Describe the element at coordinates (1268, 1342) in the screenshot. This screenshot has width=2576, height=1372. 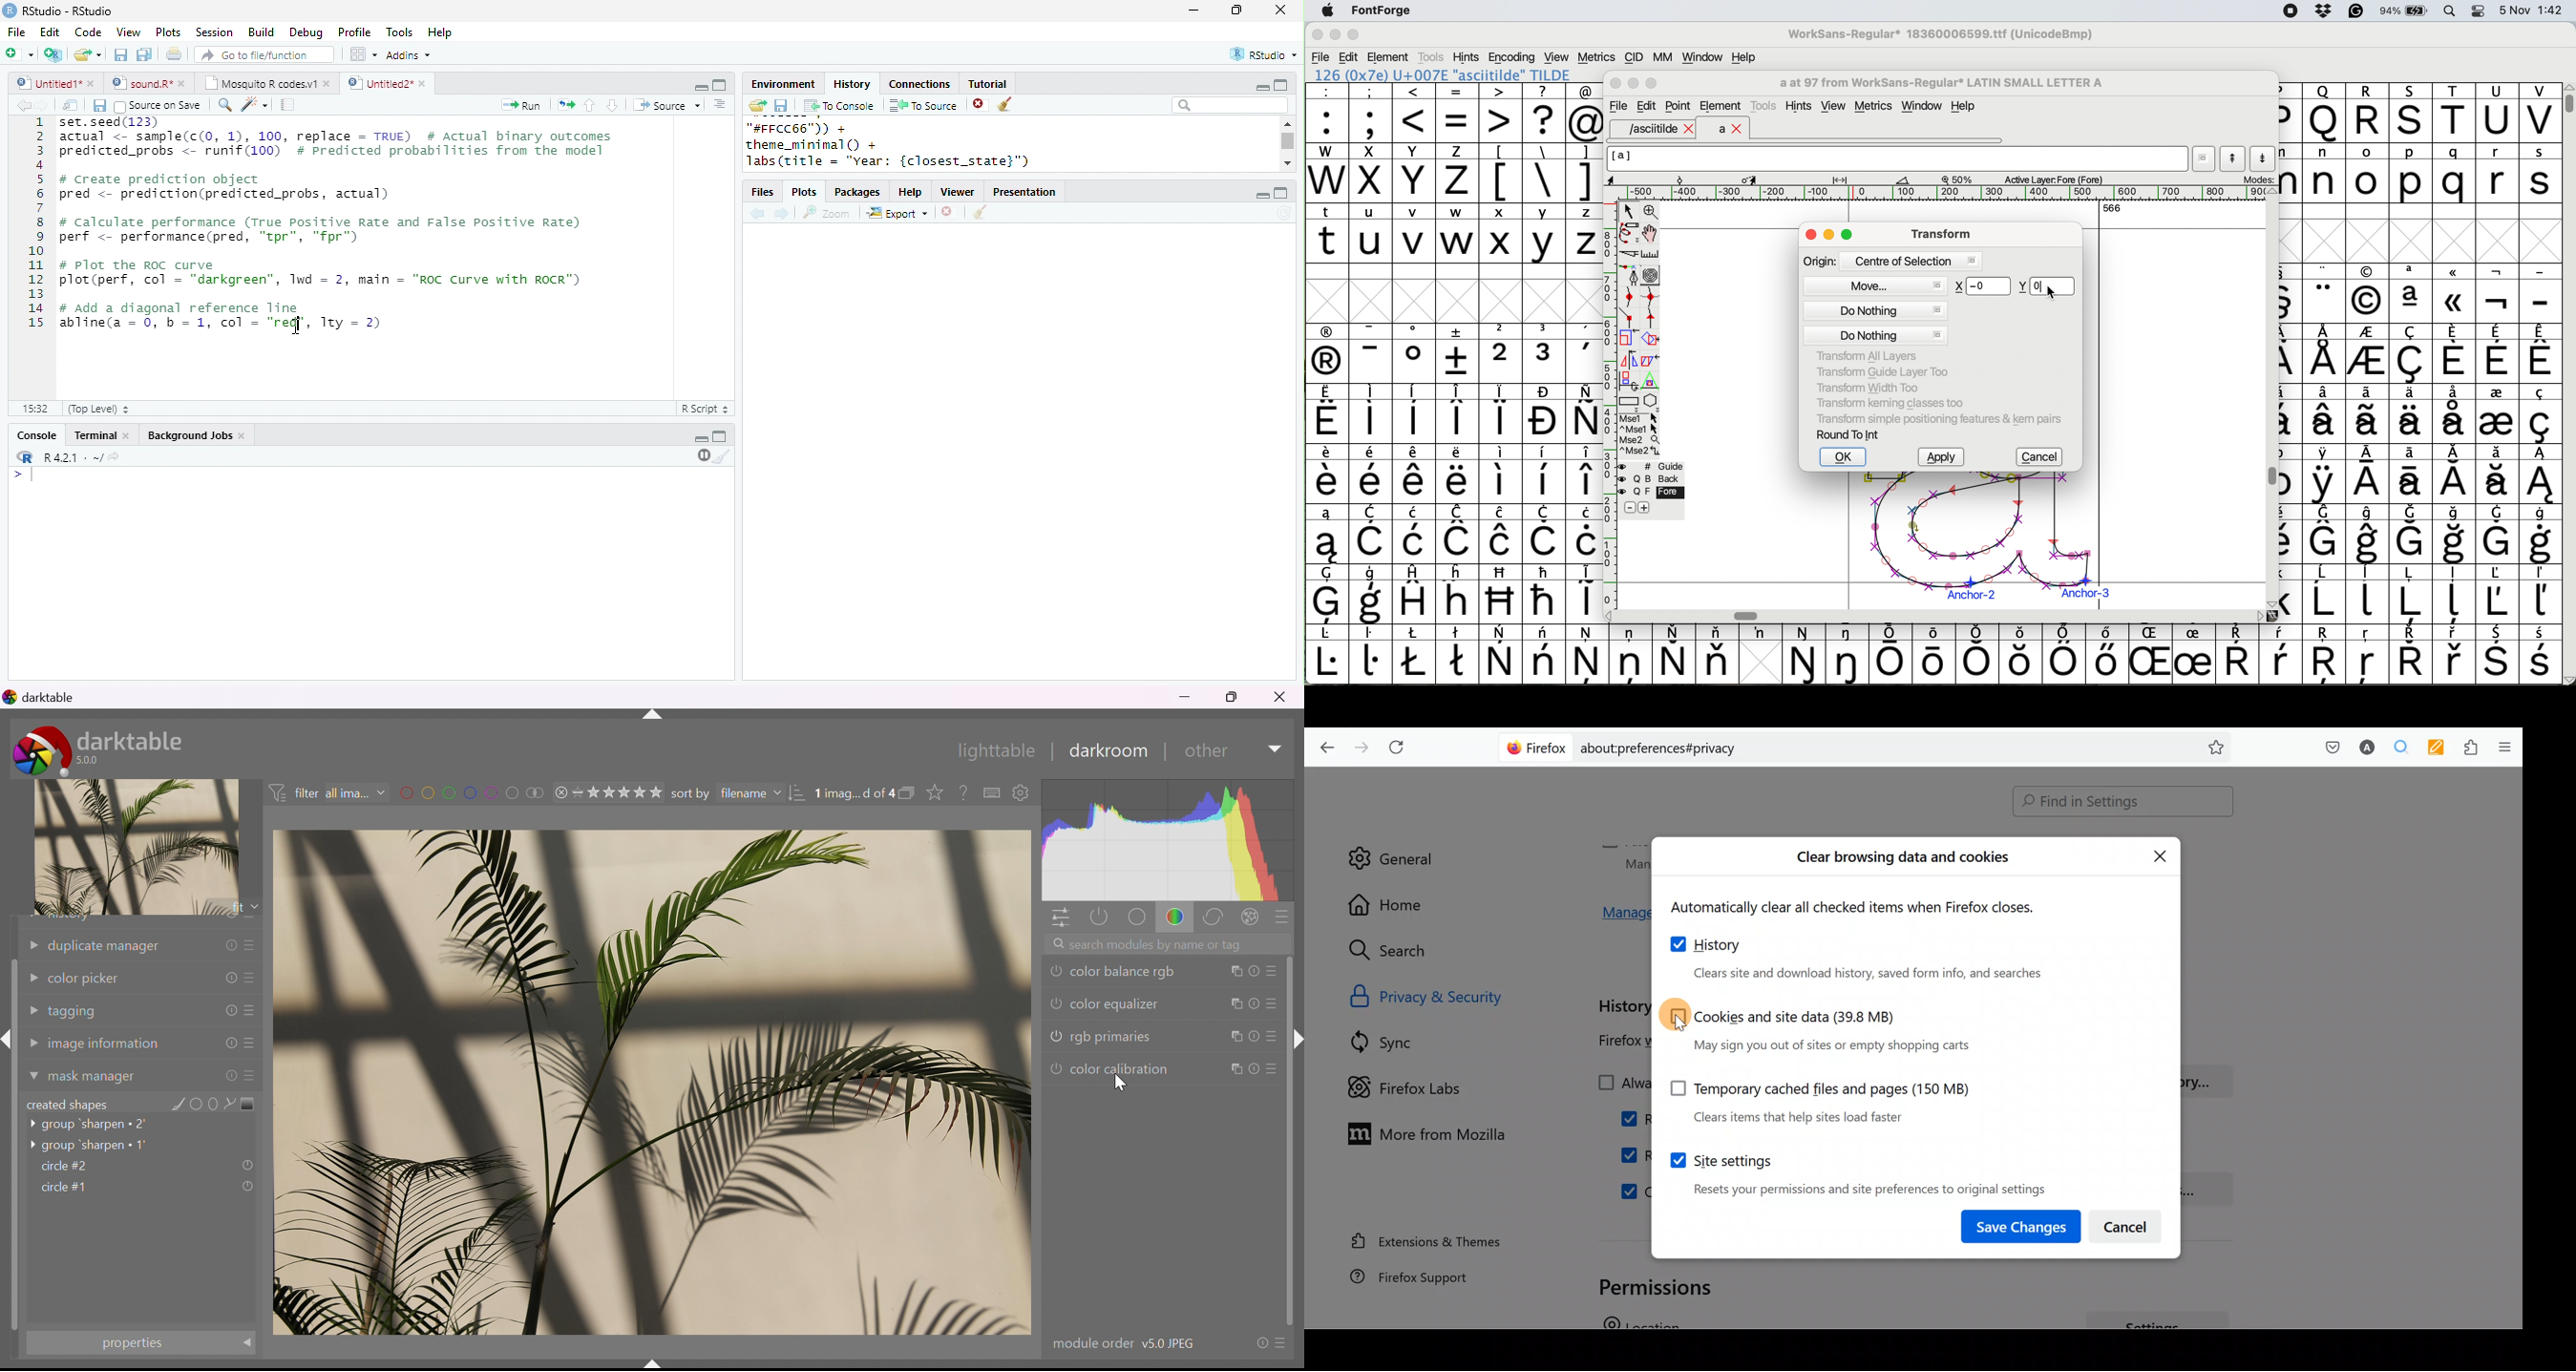
I see `presets and preferences` at that location.